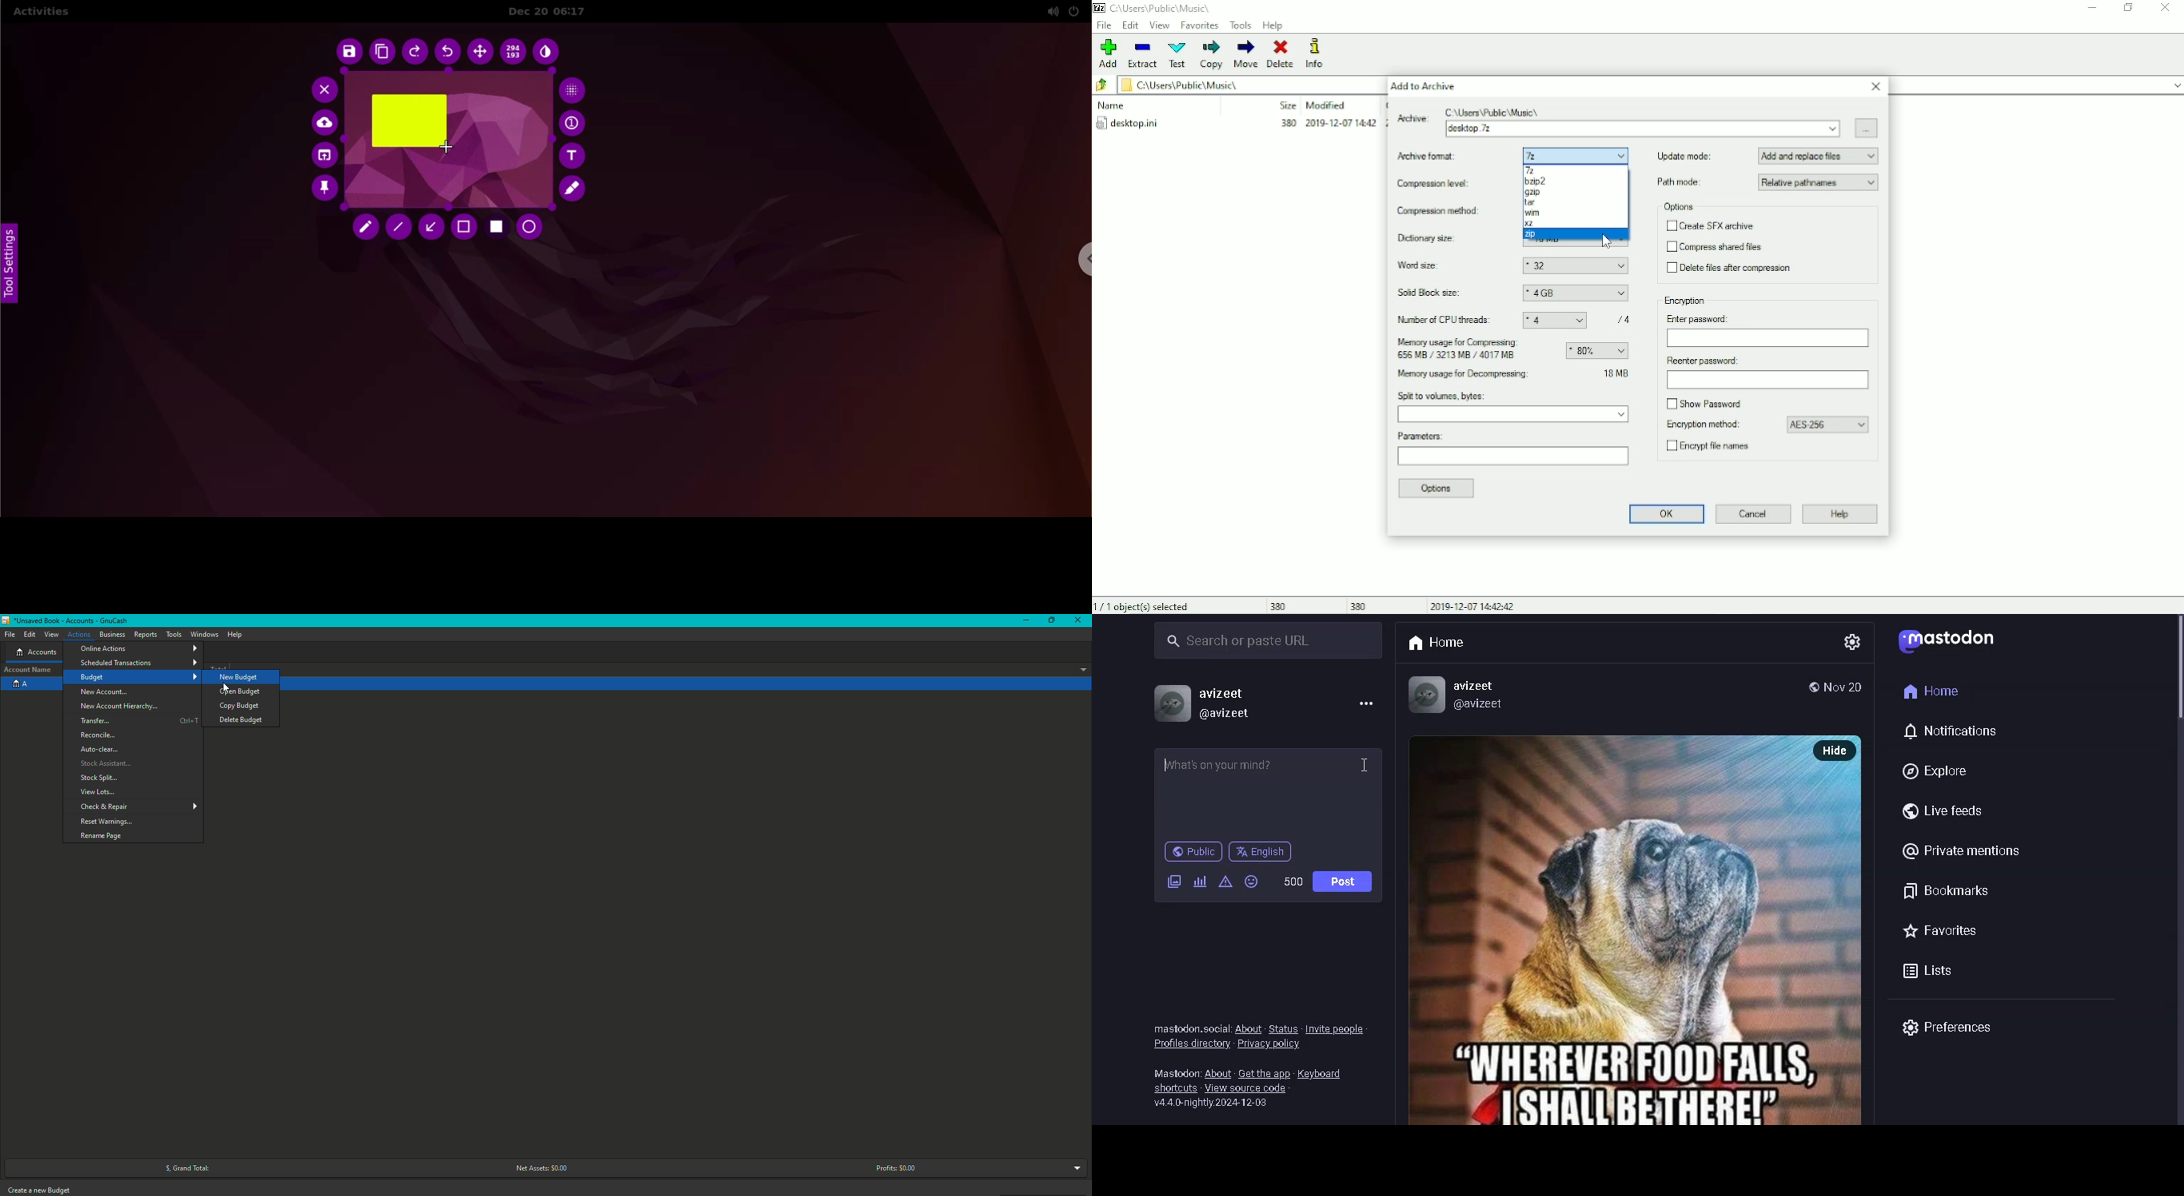  Describe the element at coordinates (1944, 810) in the screenshot. I see `live feeds` at that location.